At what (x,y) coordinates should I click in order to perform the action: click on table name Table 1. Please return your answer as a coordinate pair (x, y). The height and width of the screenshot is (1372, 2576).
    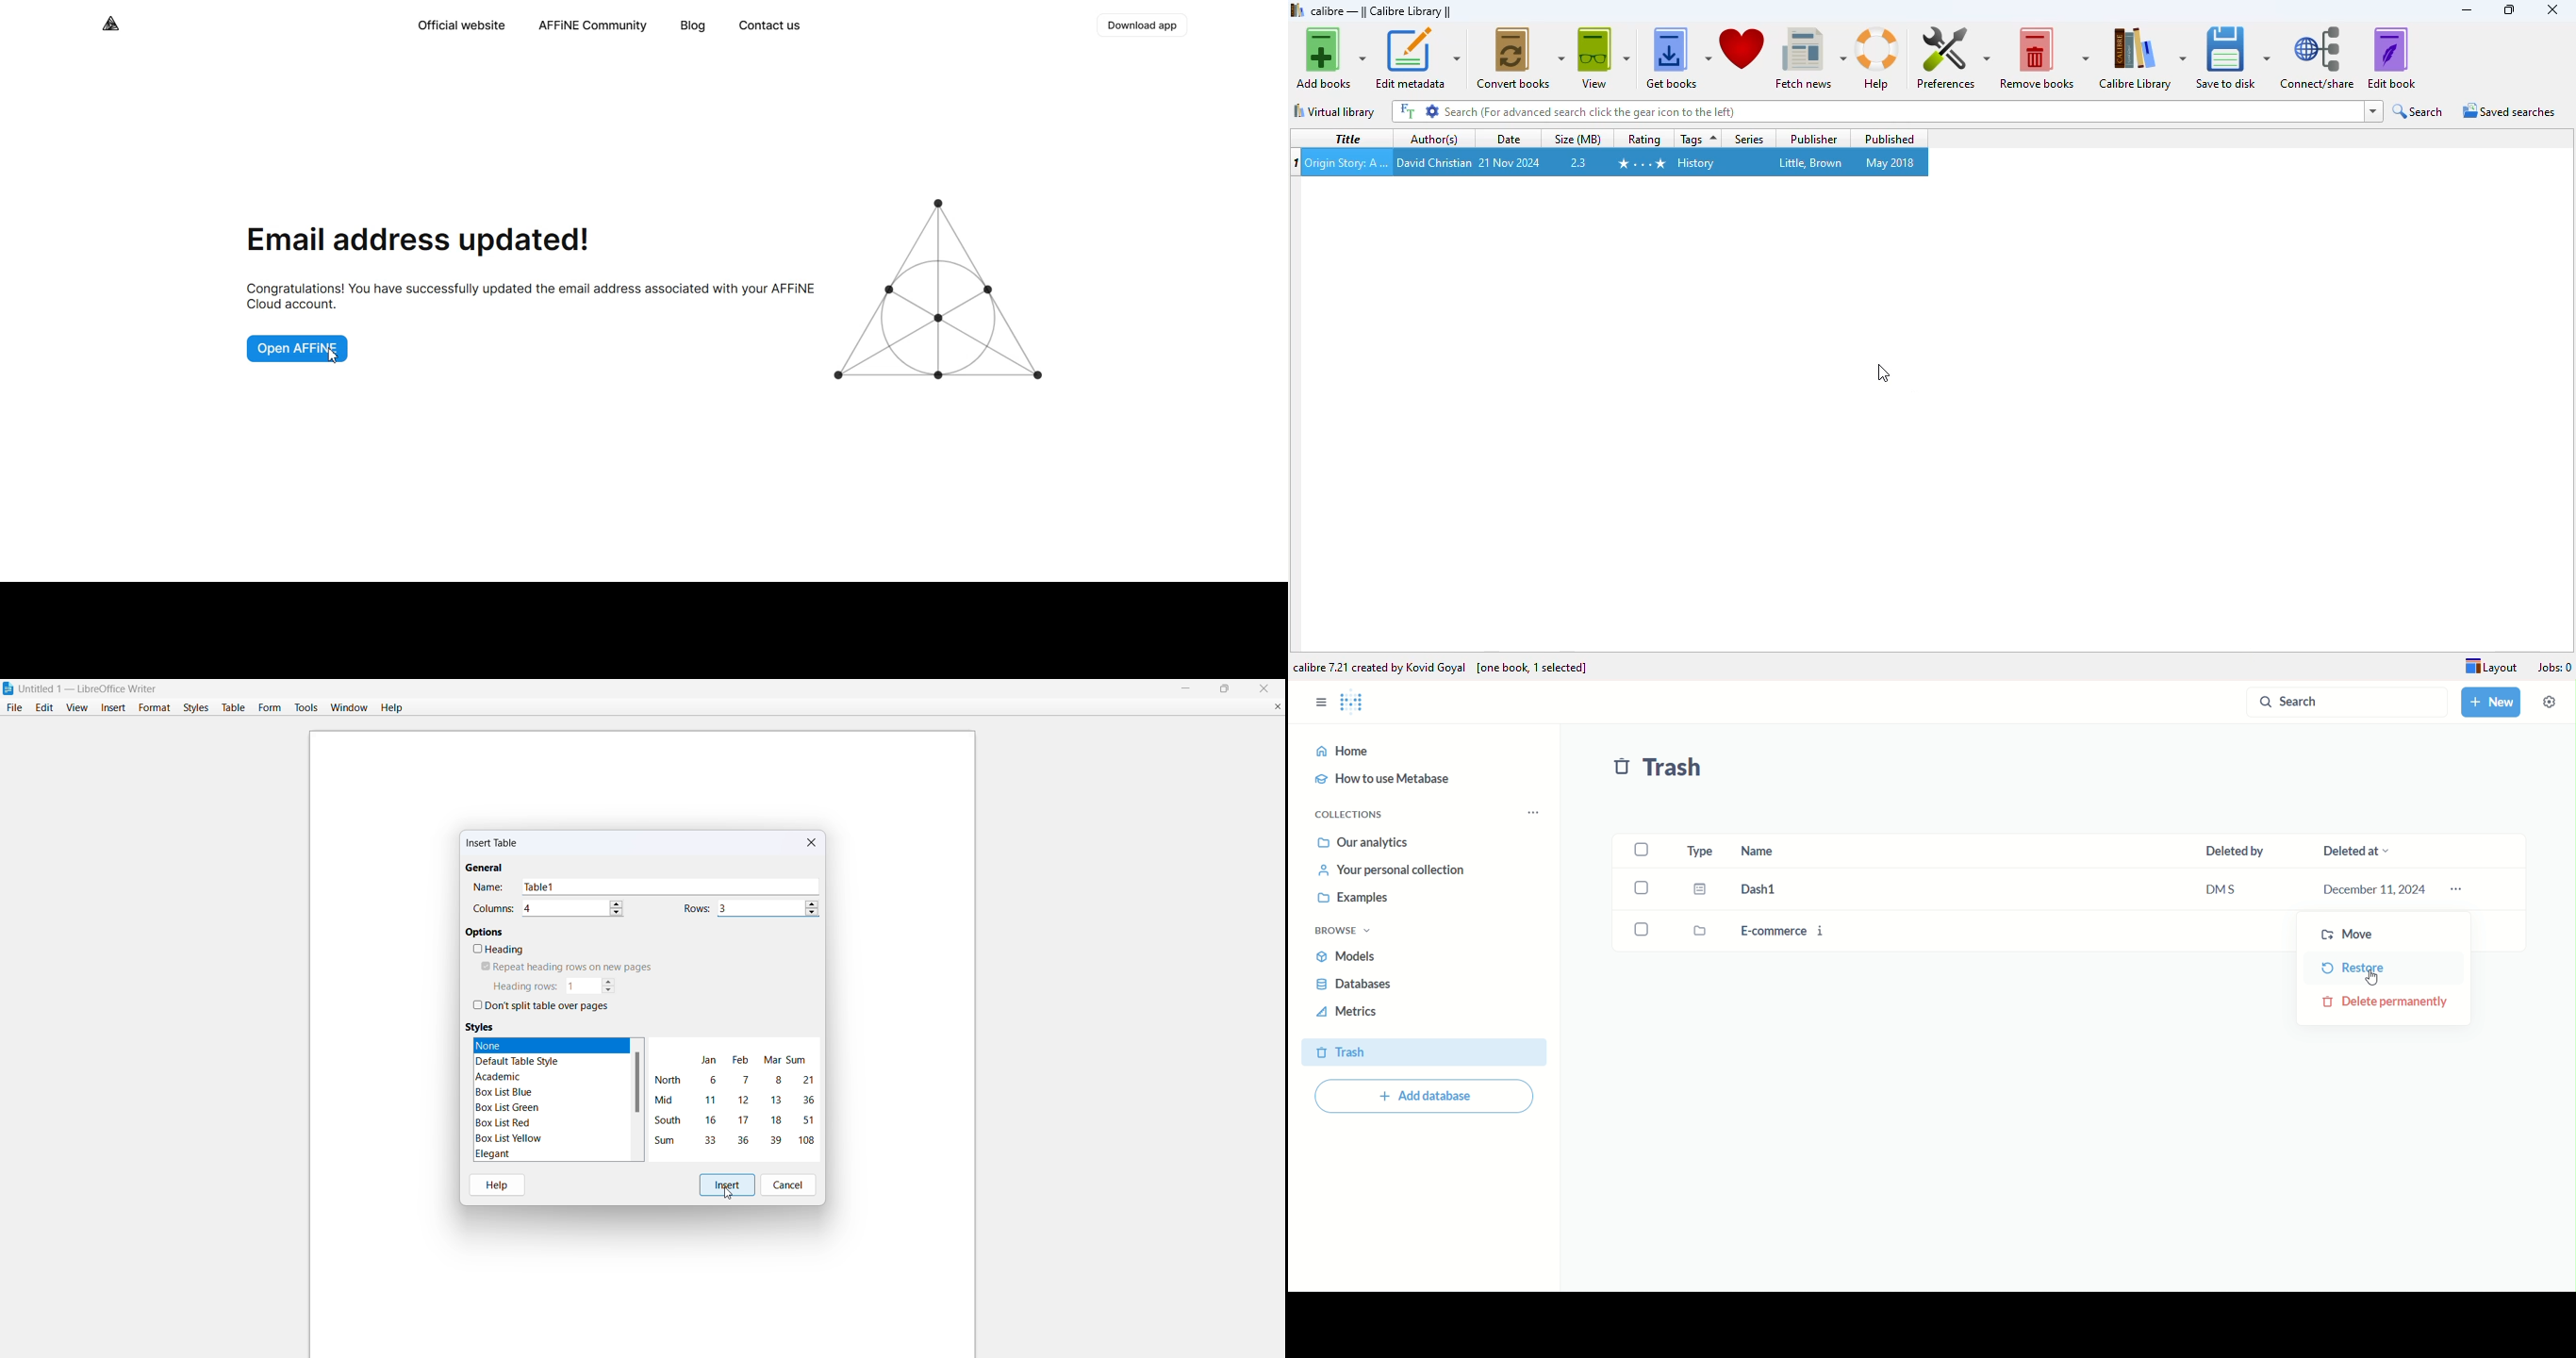
    Looking at the image, I should click on (672, 887).